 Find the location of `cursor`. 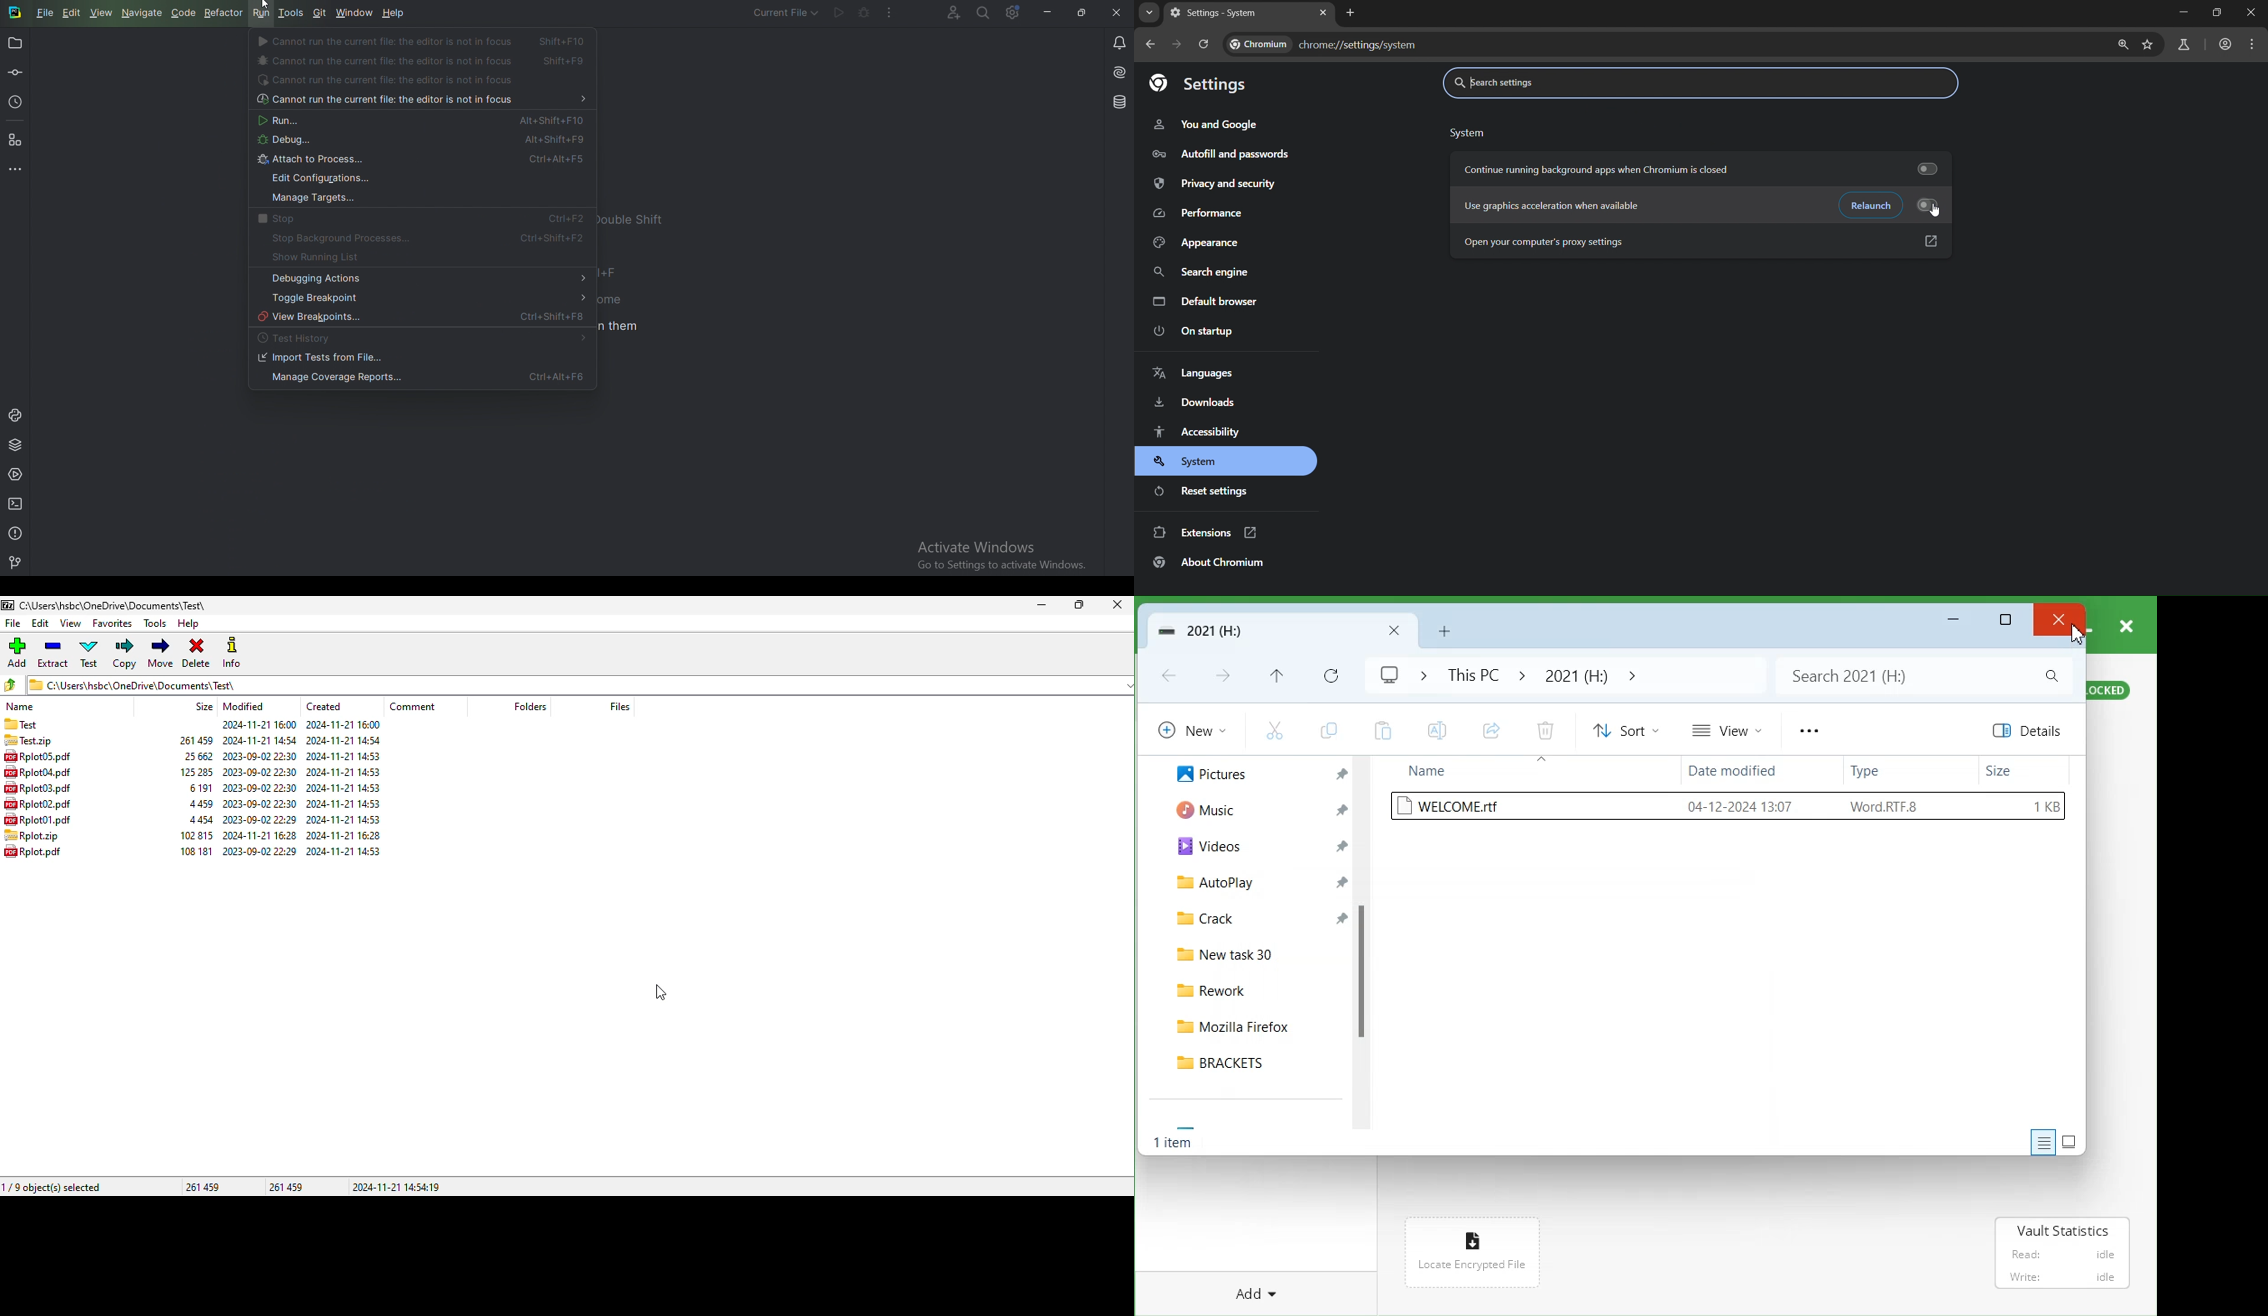

cursor is located at coordinates (1938, 211).